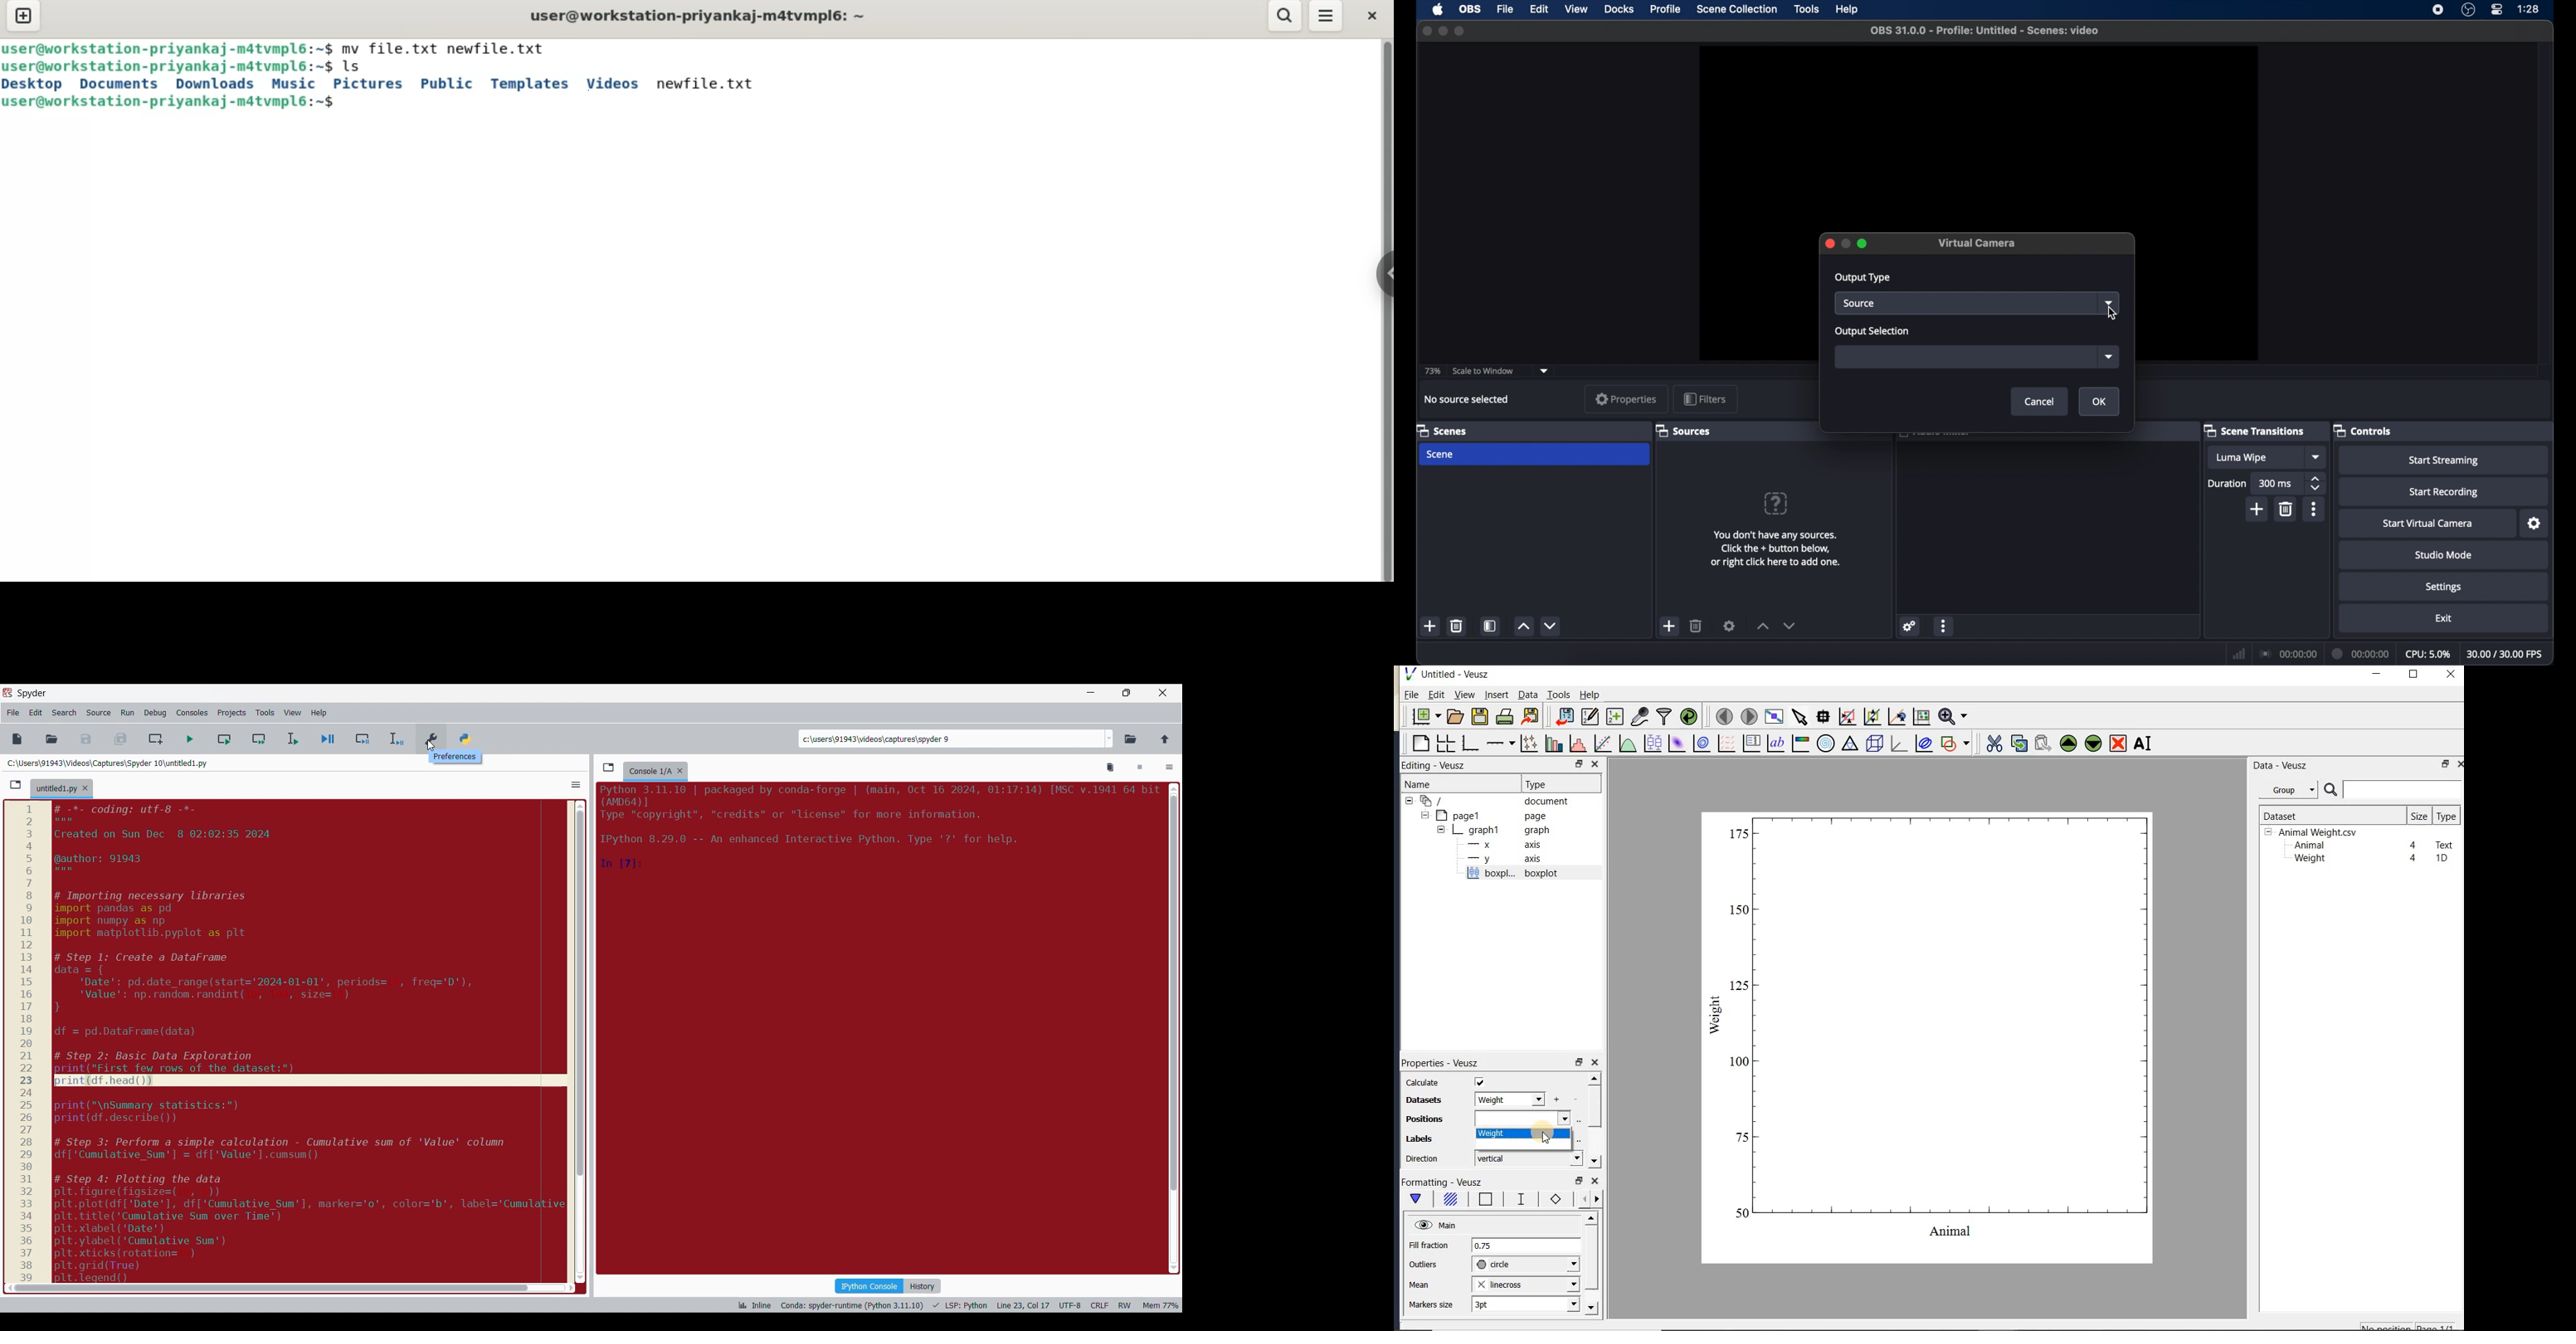 The image size is (2576, 1344). Describe the element at coordinates (1491, 626) in the screenshot. I see `scene filters` at that location.